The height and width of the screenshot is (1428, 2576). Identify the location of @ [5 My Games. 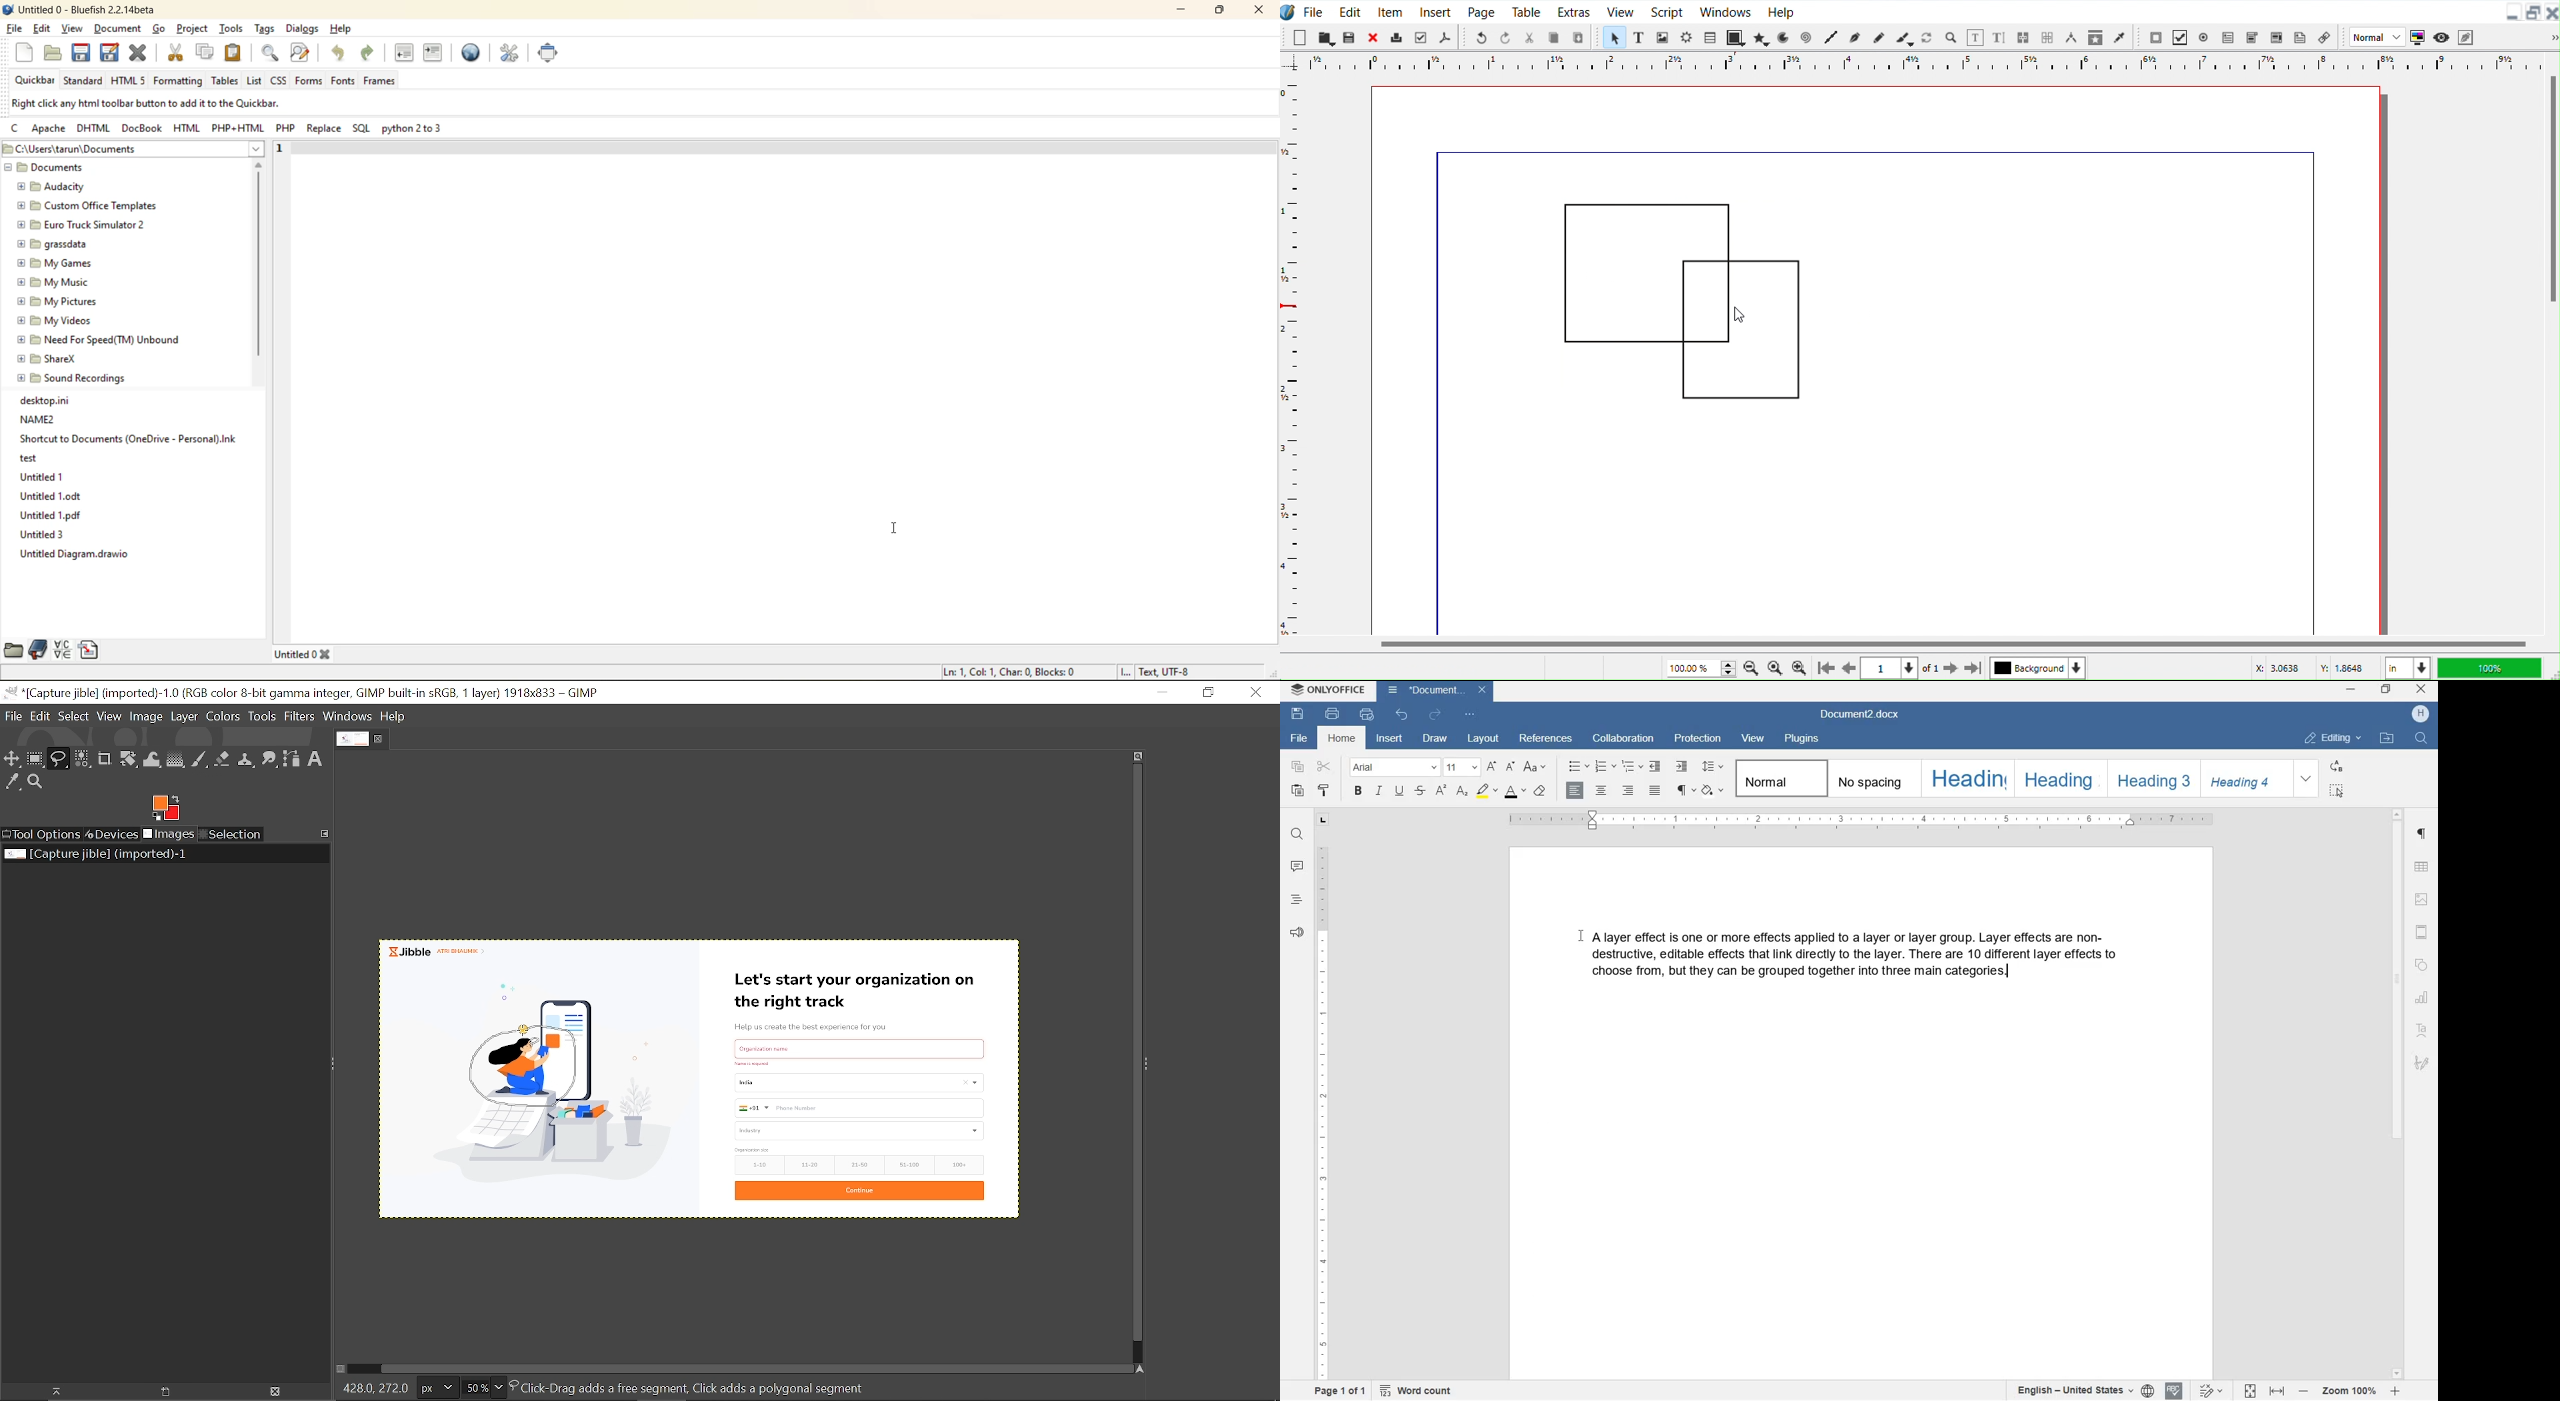
(53, 263).